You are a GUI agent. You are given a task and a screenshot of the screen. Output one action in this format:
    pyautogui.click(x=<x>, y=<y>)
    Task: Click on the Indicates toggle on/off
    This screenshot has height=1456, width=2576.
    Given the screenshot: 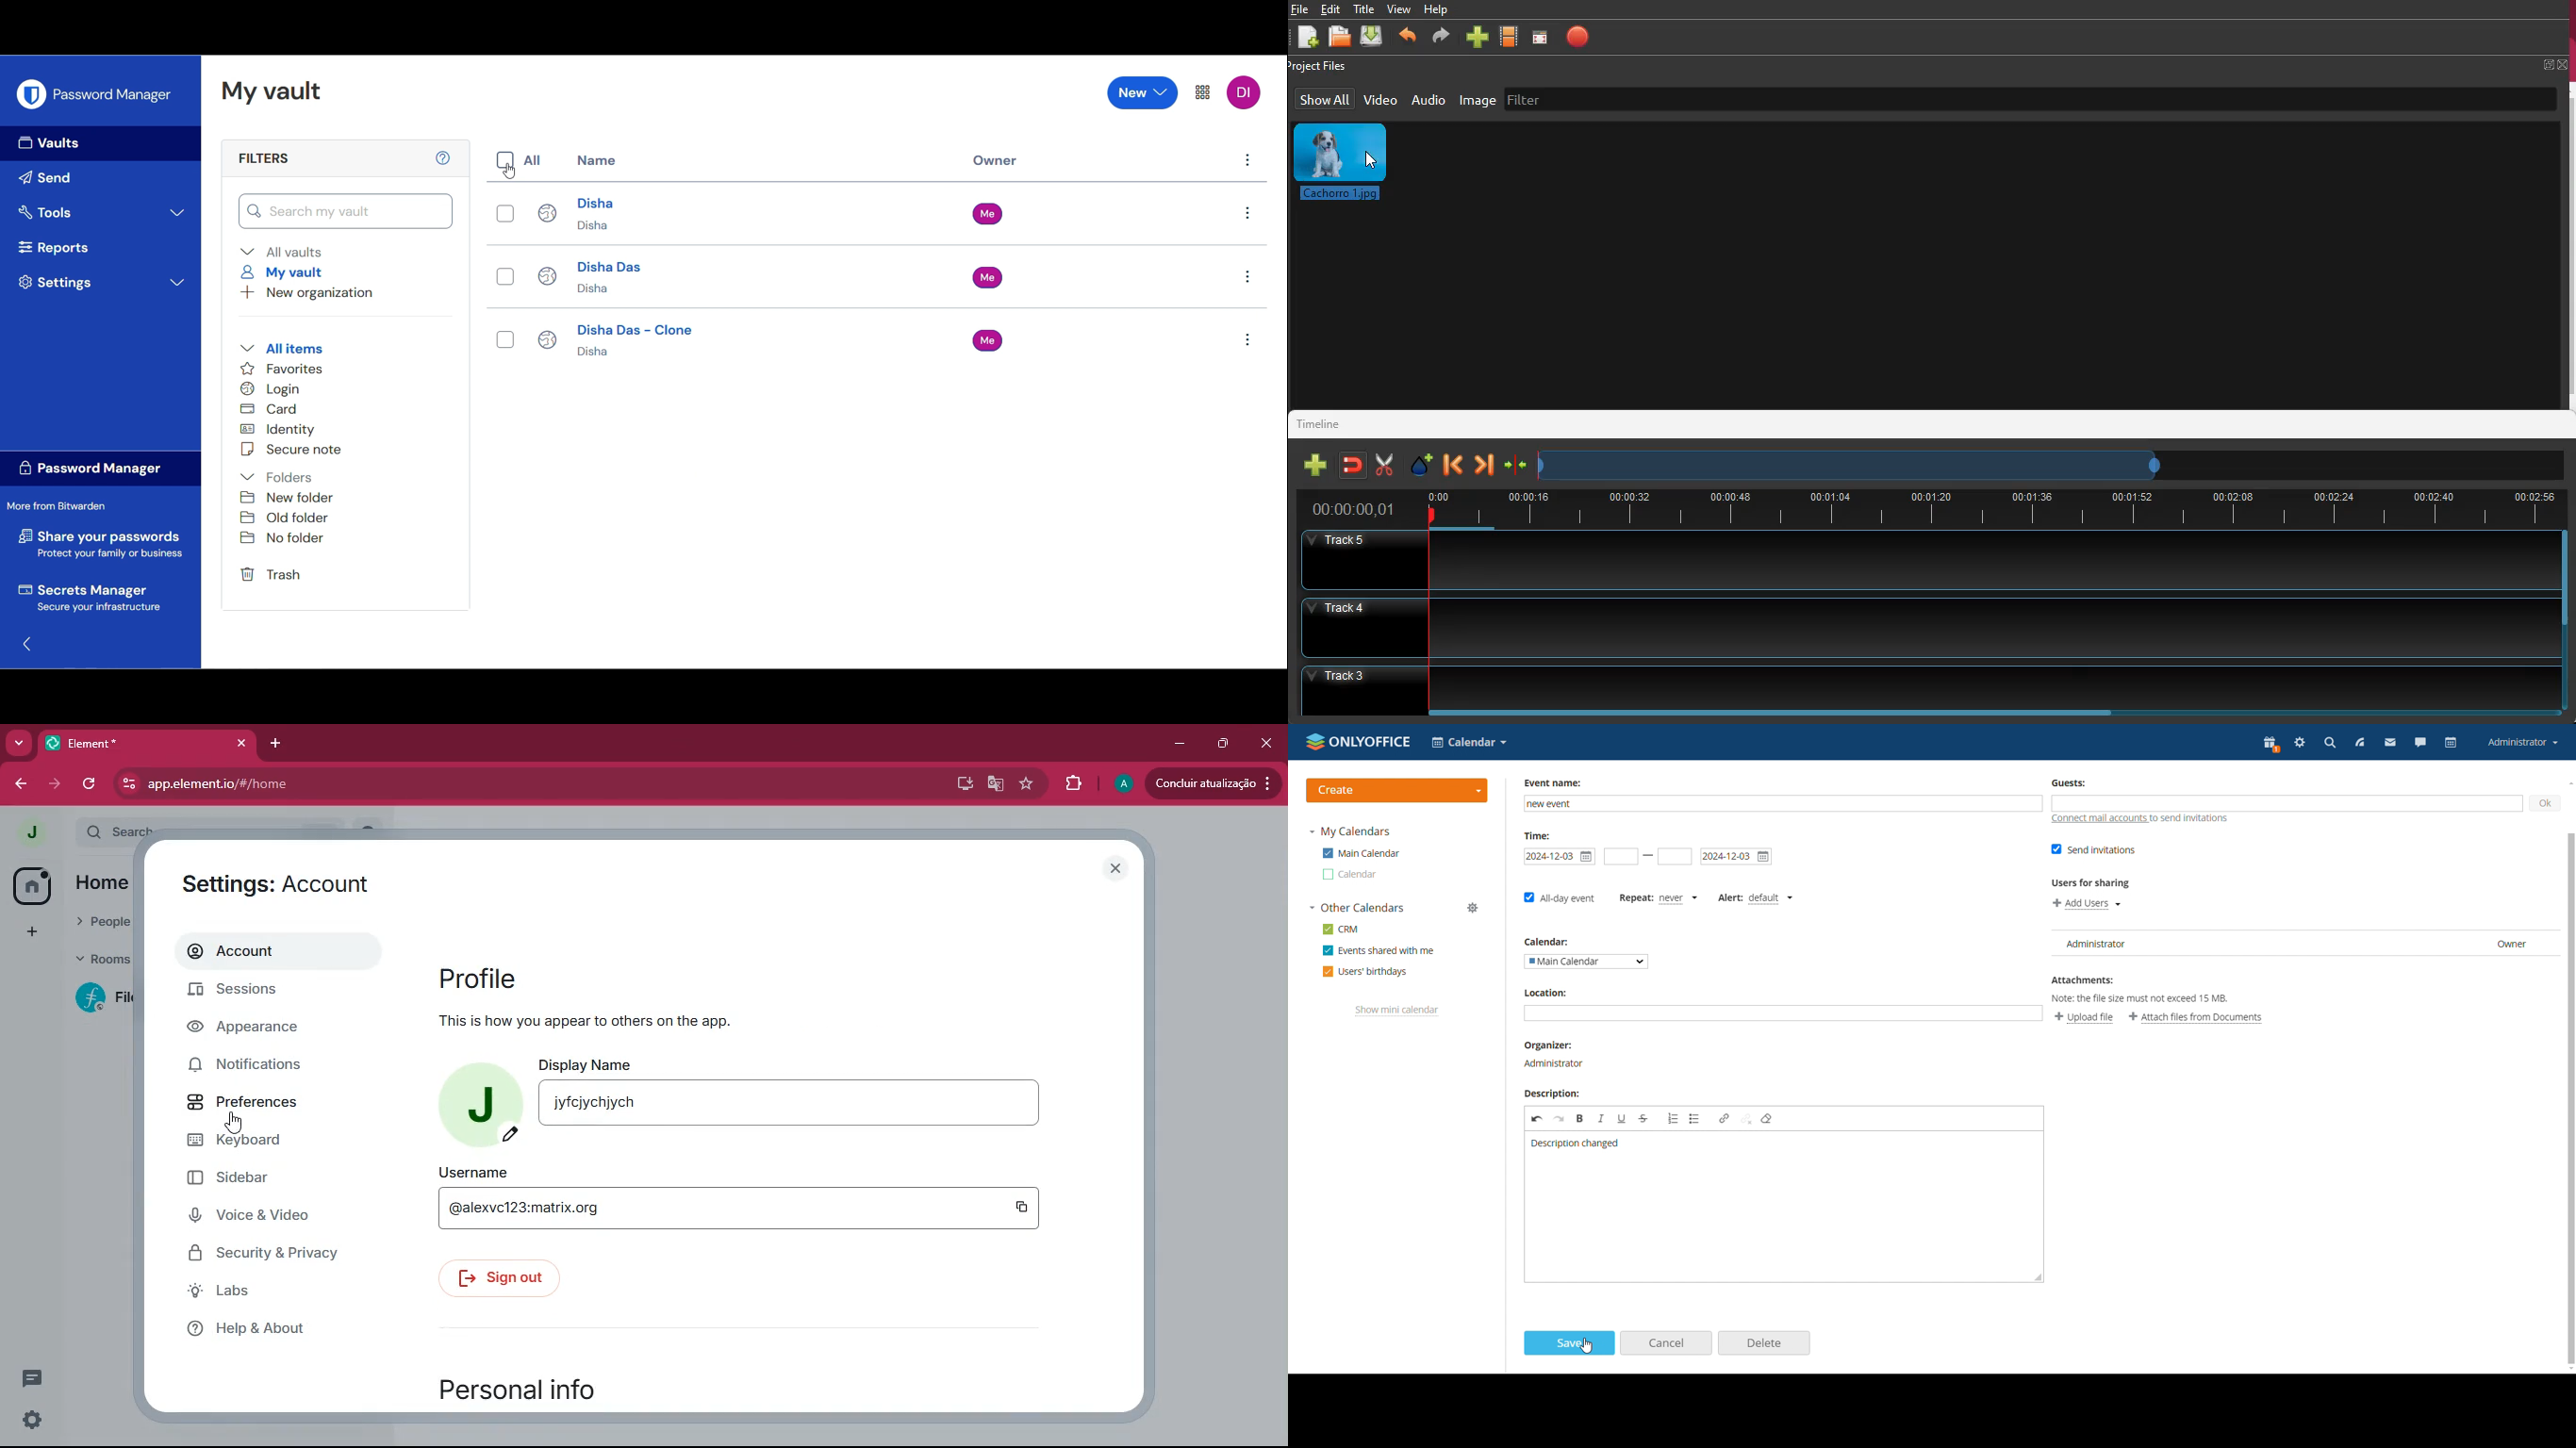 What is the action you would take?
    pyautogui.click(x=504, y=339)
    